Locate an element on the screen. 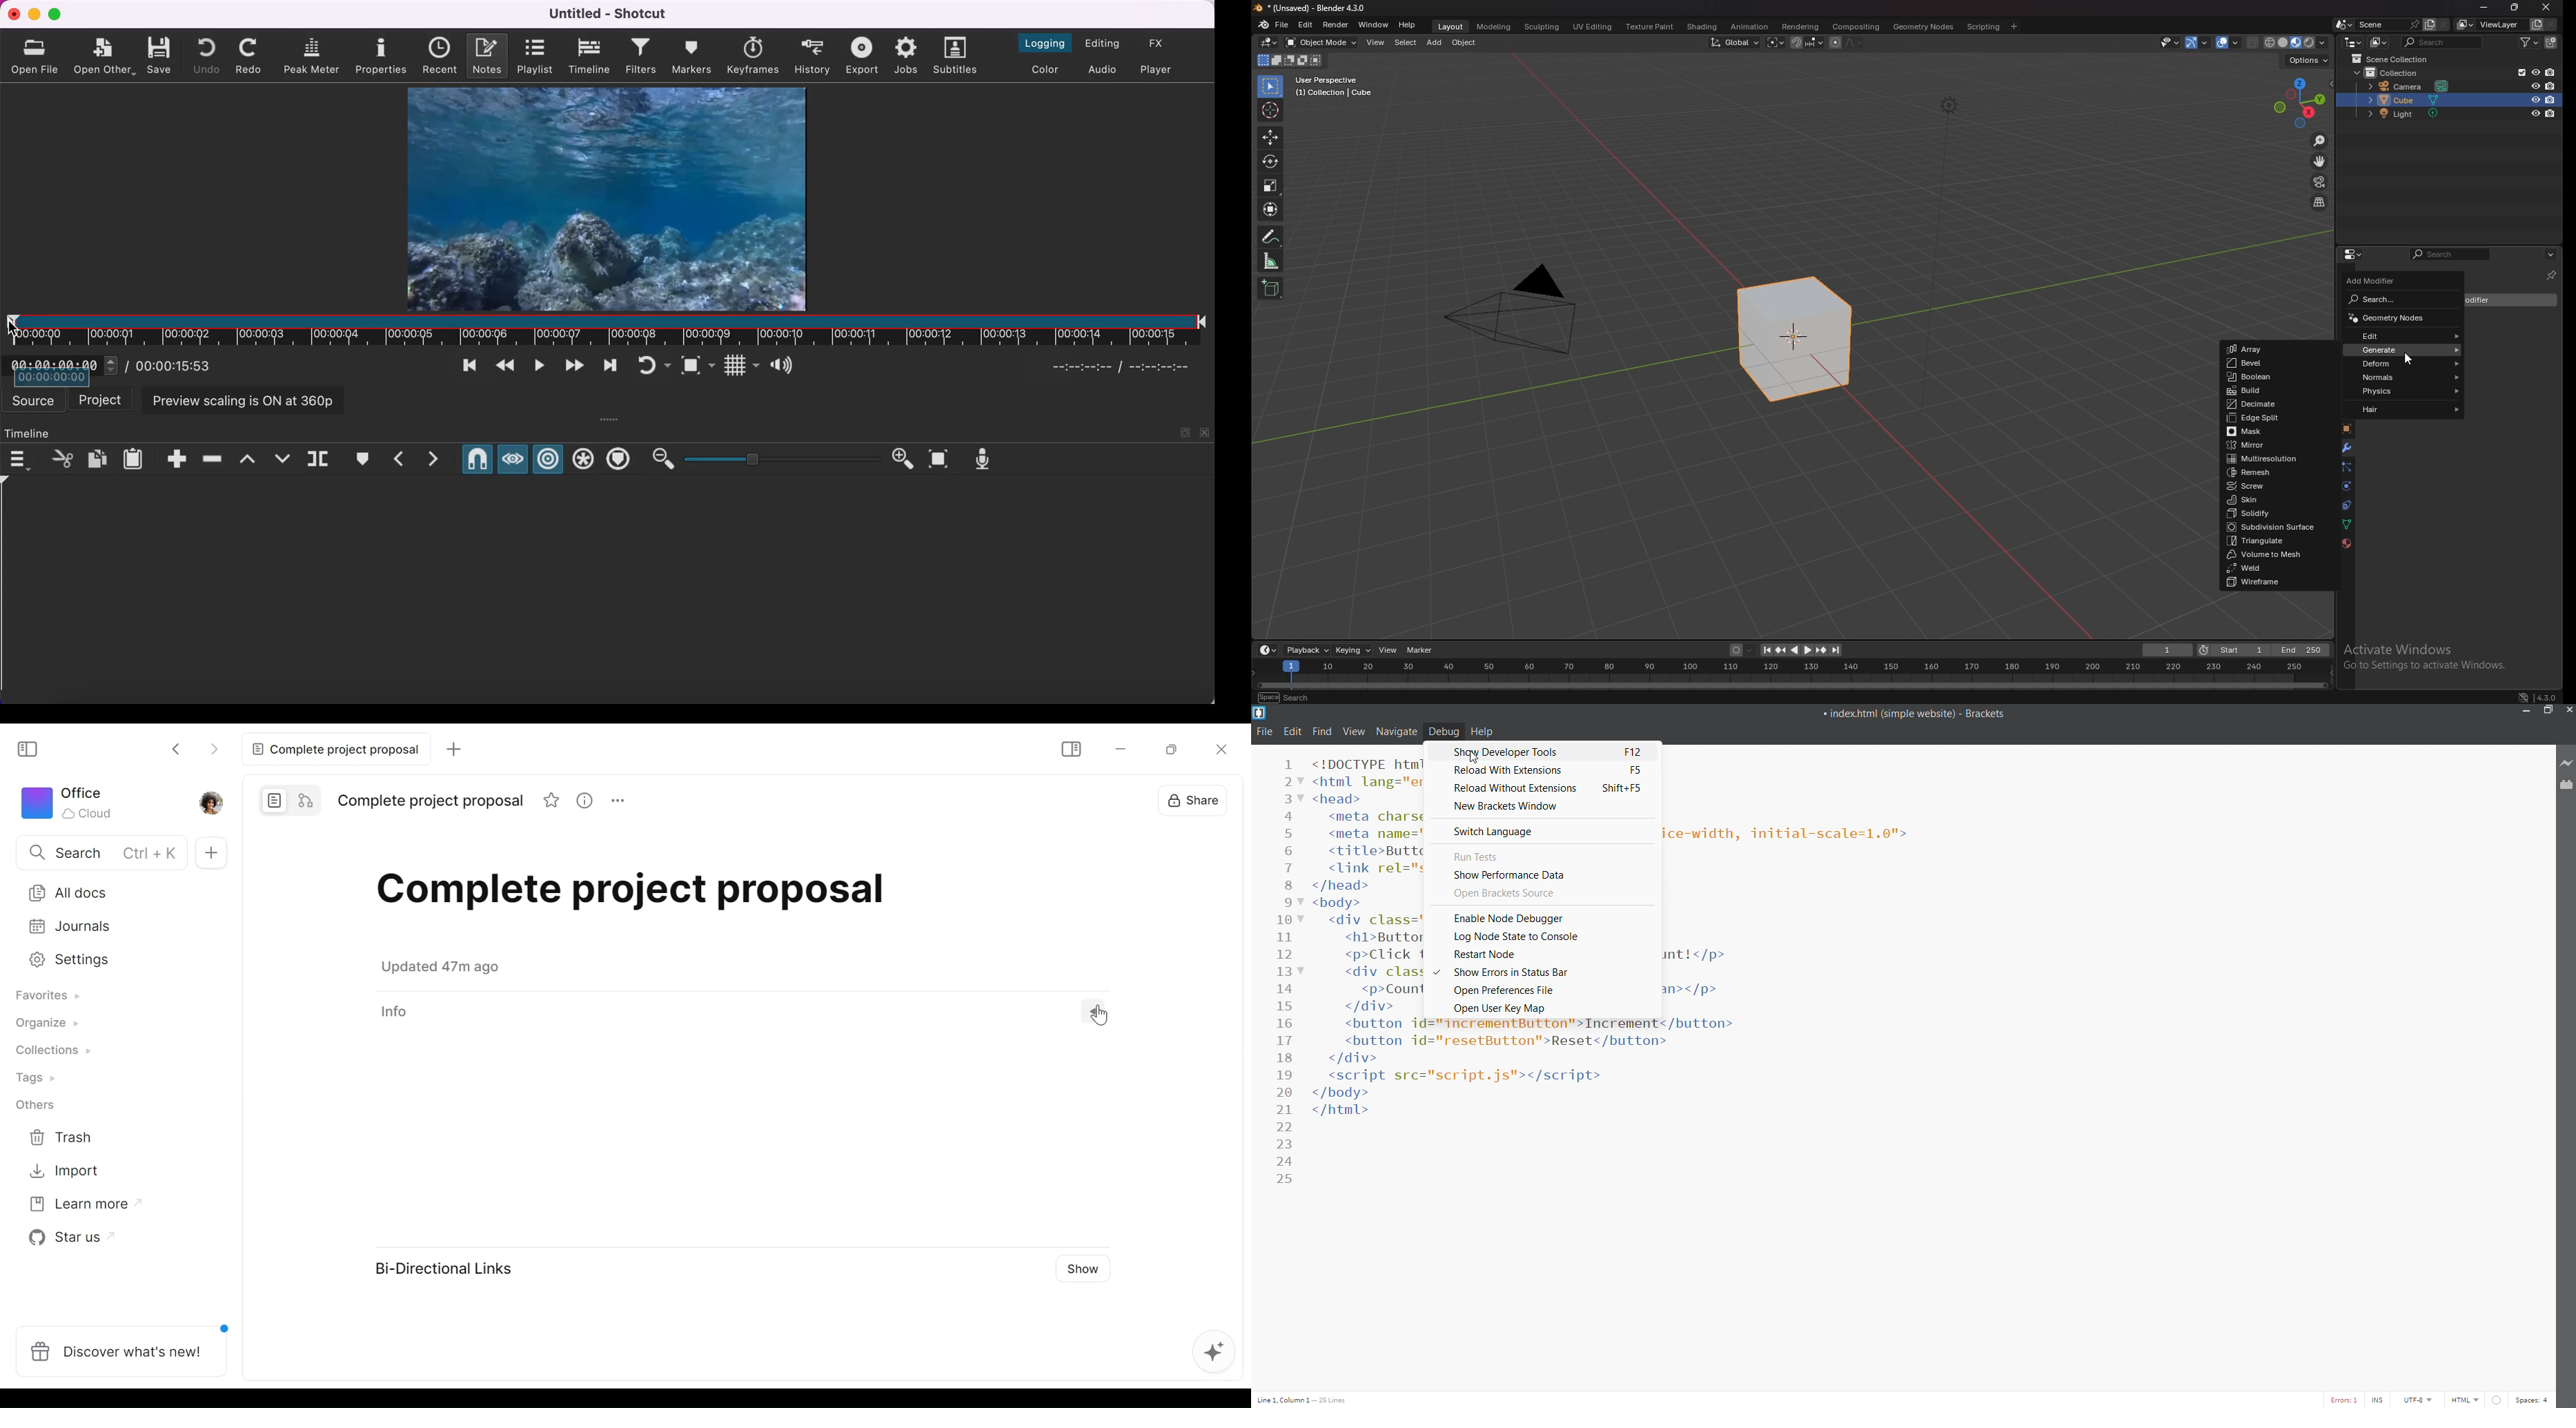  maximize is located at coordinates (58, 15).